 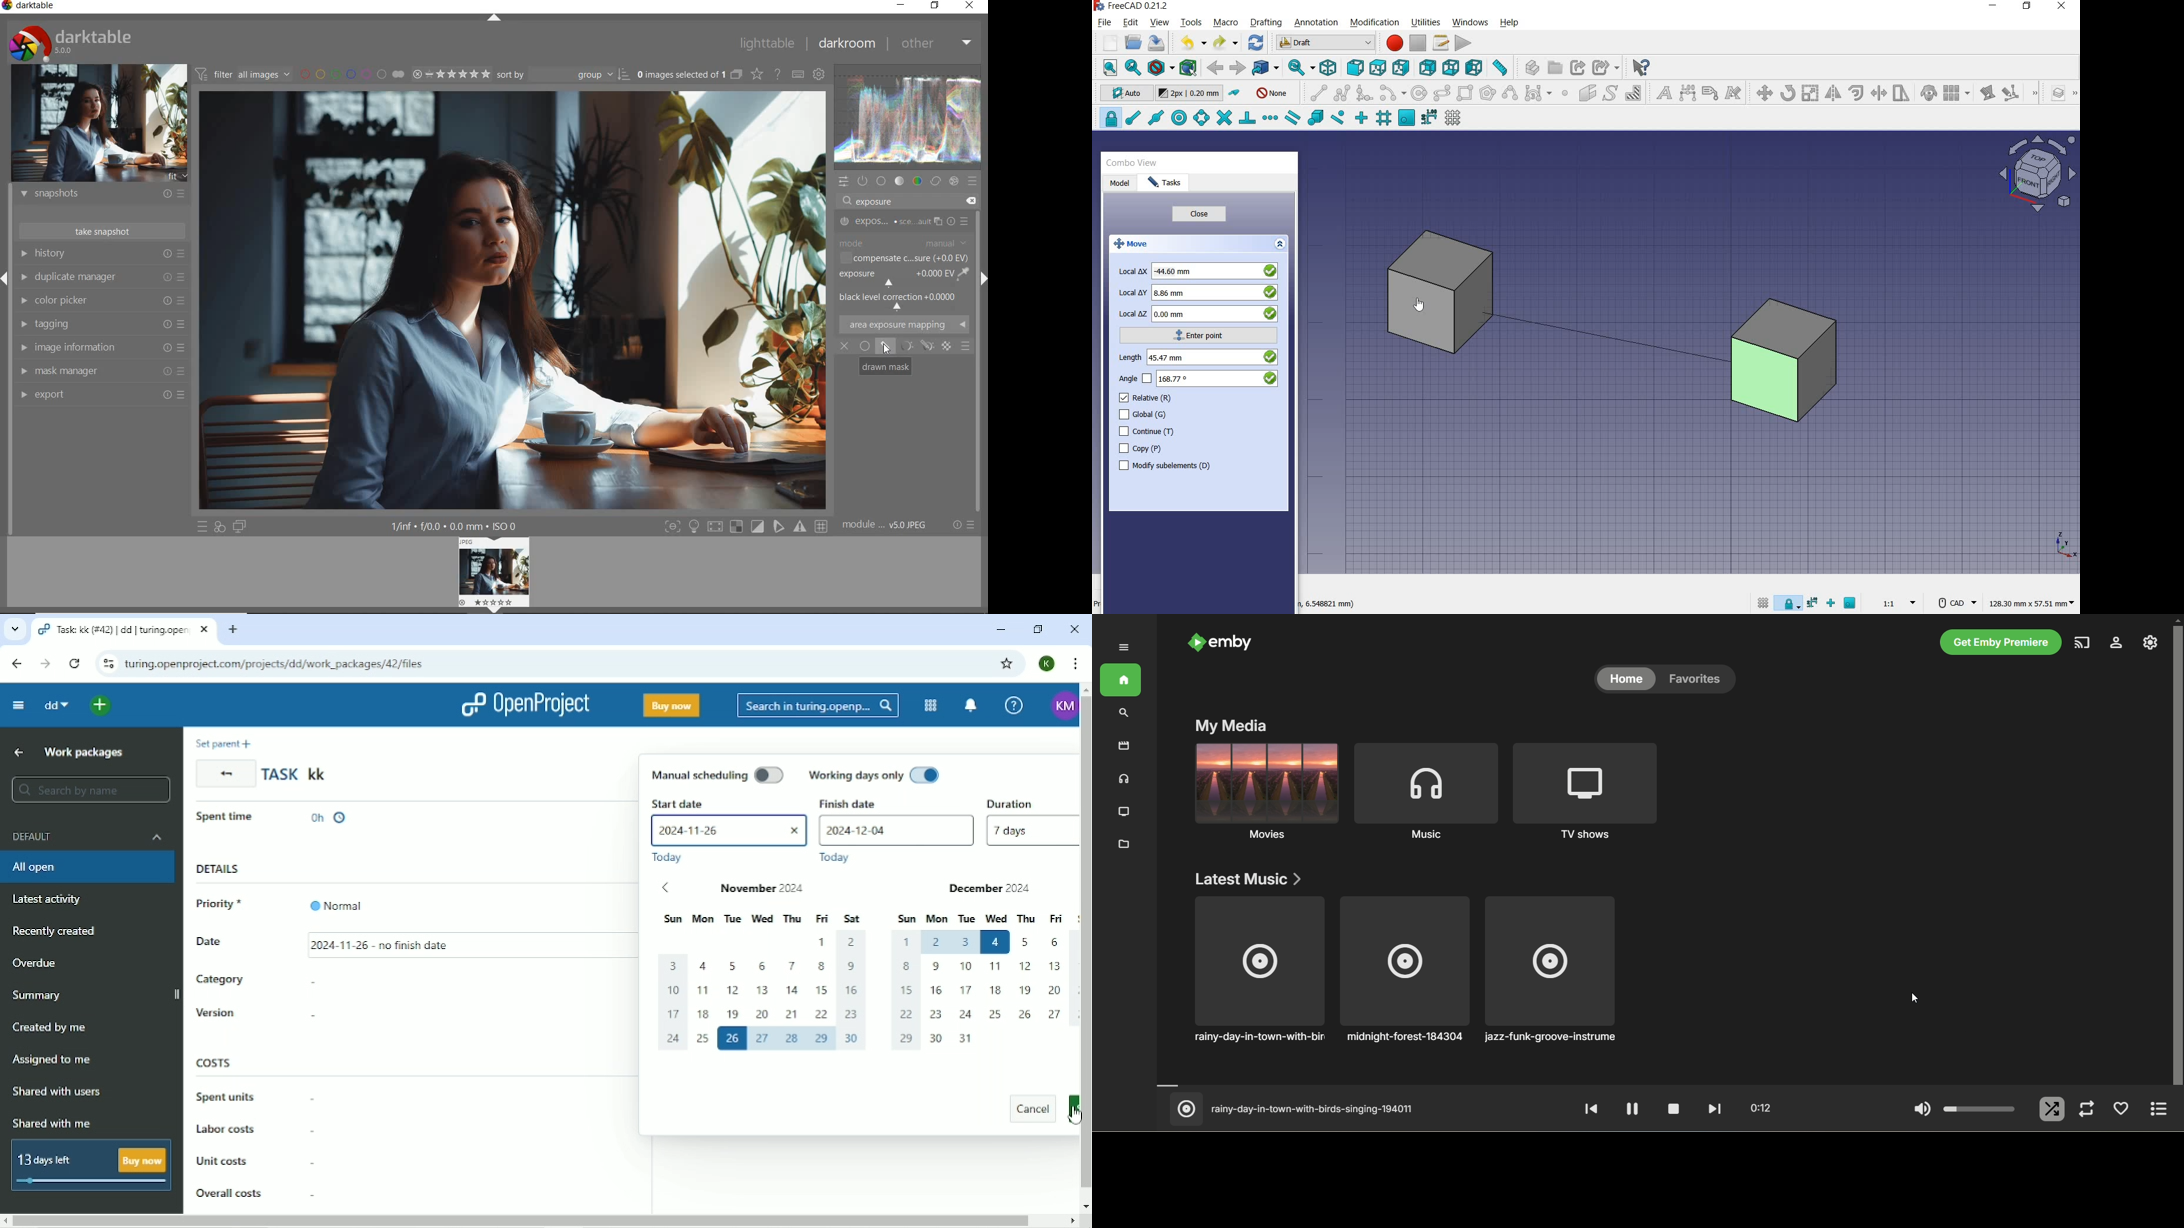 What do you see at coordinates (1200, 214) in the screenshot?
I see `close` at bounding box center [1200, 214].